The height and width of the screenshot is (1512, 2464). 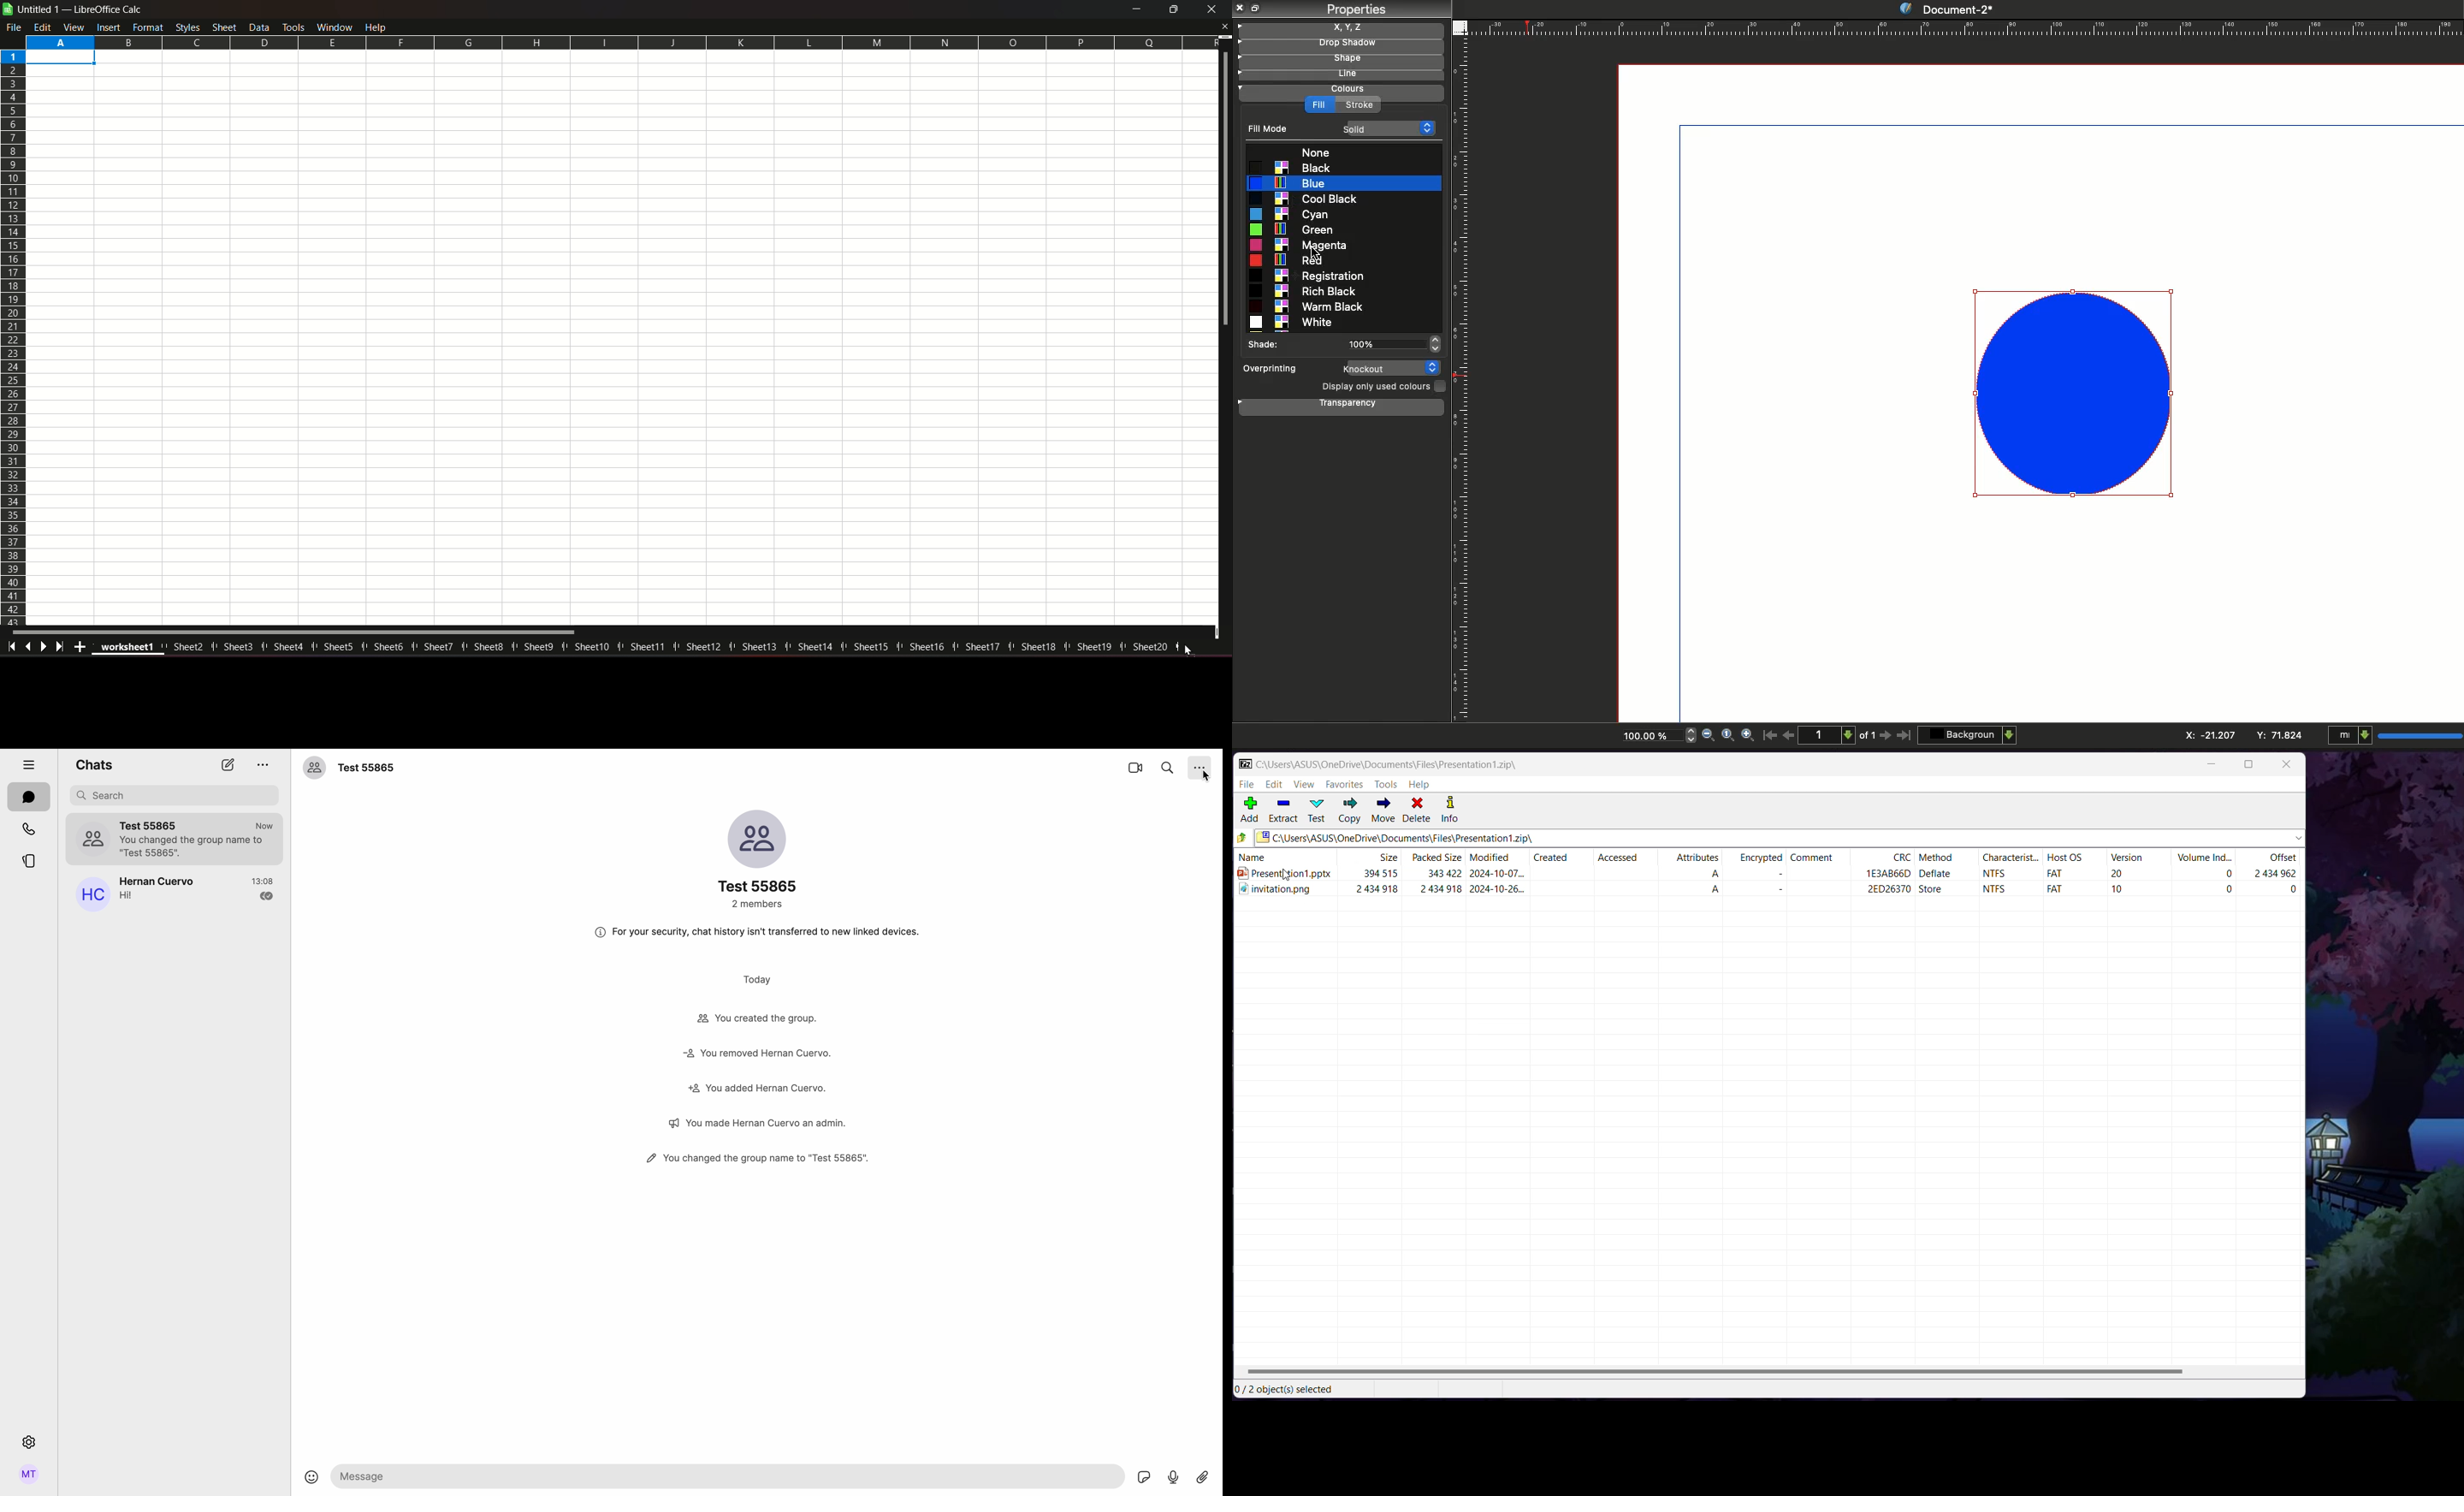 What do you see at coordinates (28, 796) in the screenshot?
I see `chats` at bounding box center [28, 796].